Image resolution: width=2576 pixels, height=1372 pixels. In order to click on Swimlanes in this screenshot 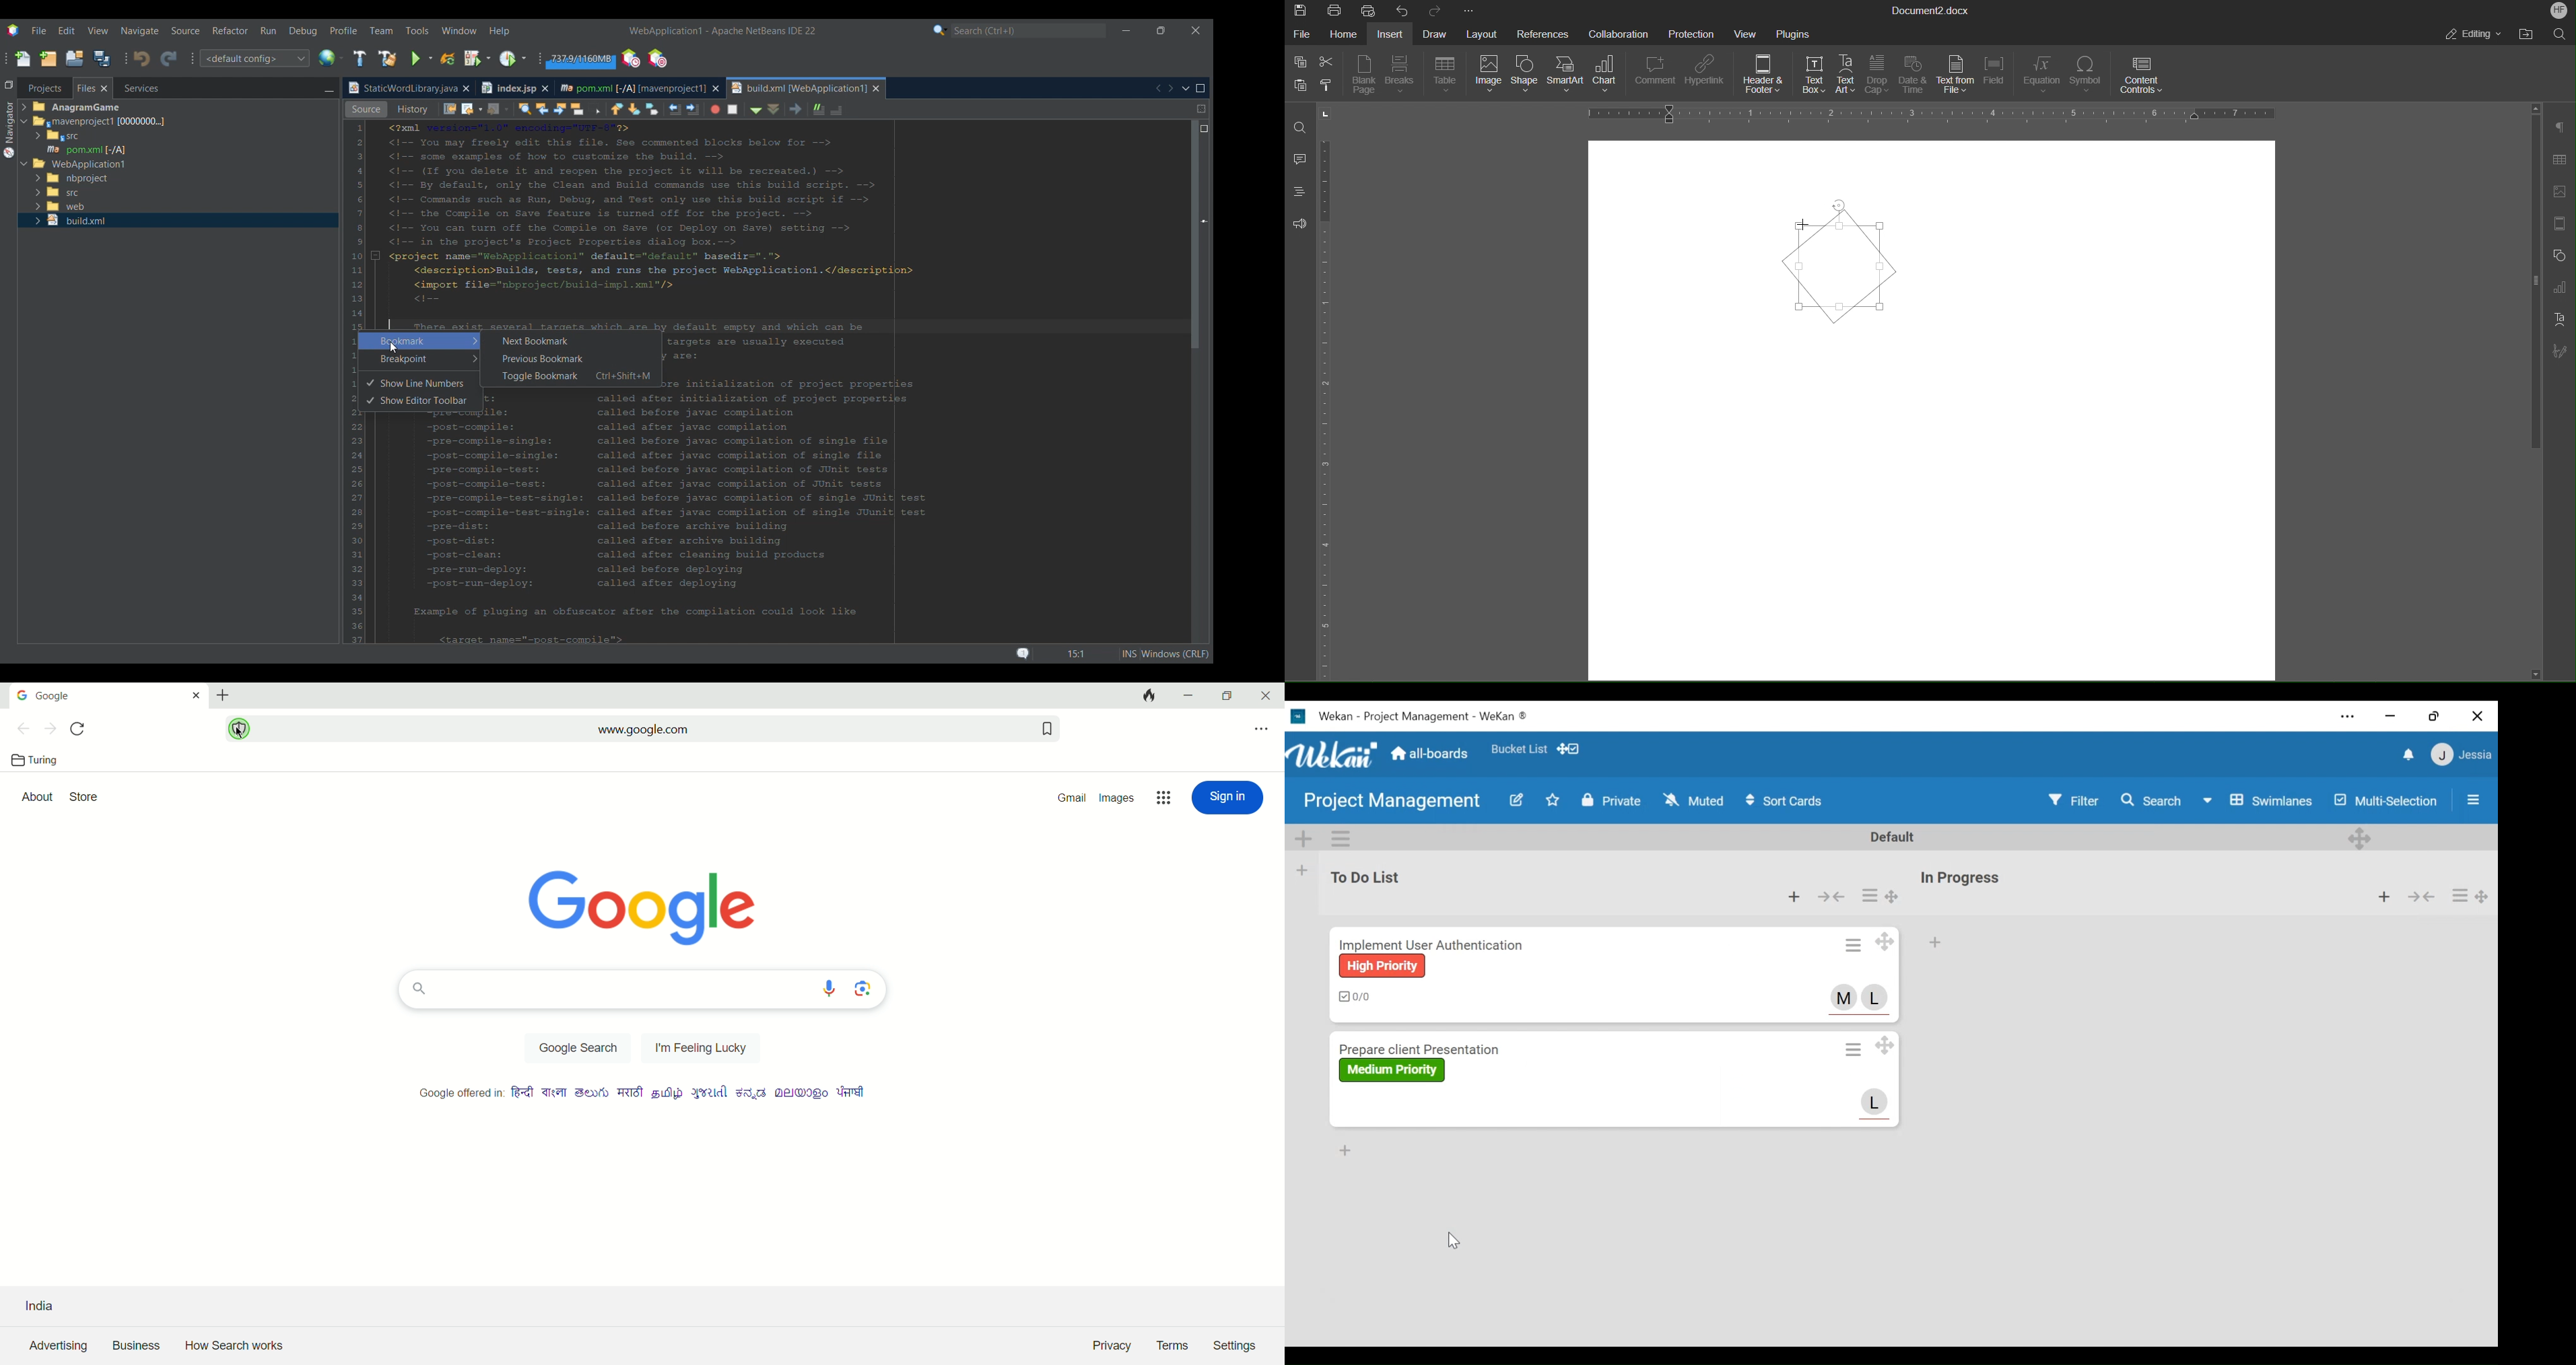, I will do `click(2259, 801)`.